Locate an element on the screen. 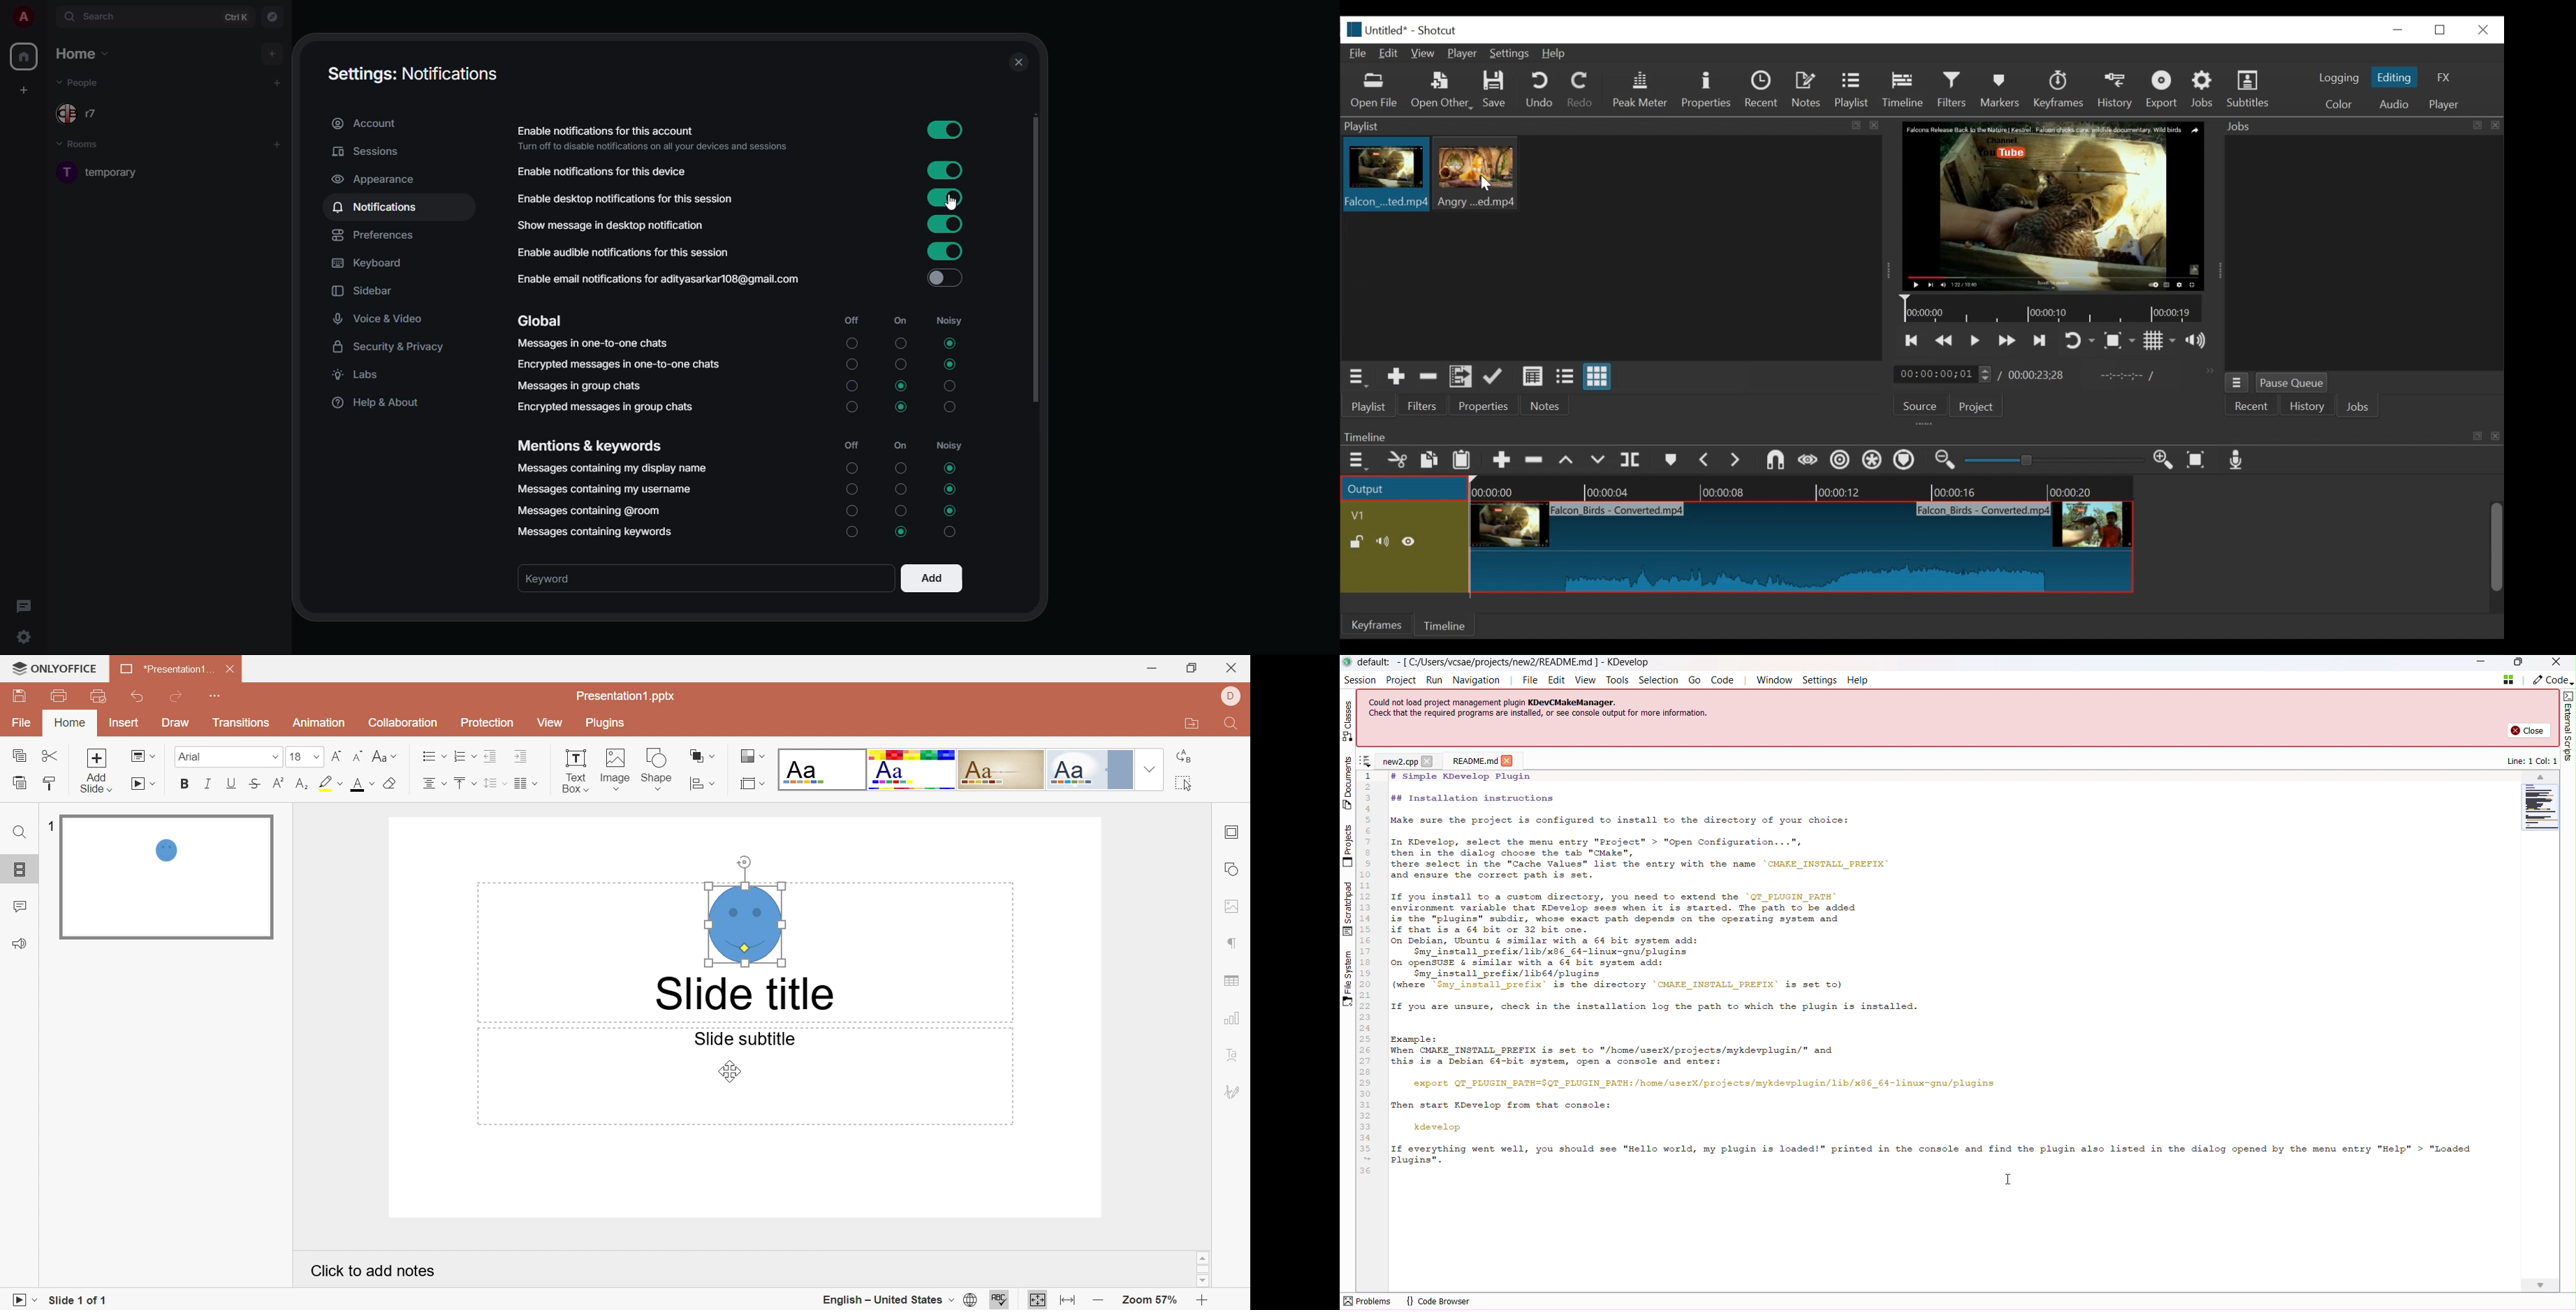  keyword is located at coordinates (555, 578).